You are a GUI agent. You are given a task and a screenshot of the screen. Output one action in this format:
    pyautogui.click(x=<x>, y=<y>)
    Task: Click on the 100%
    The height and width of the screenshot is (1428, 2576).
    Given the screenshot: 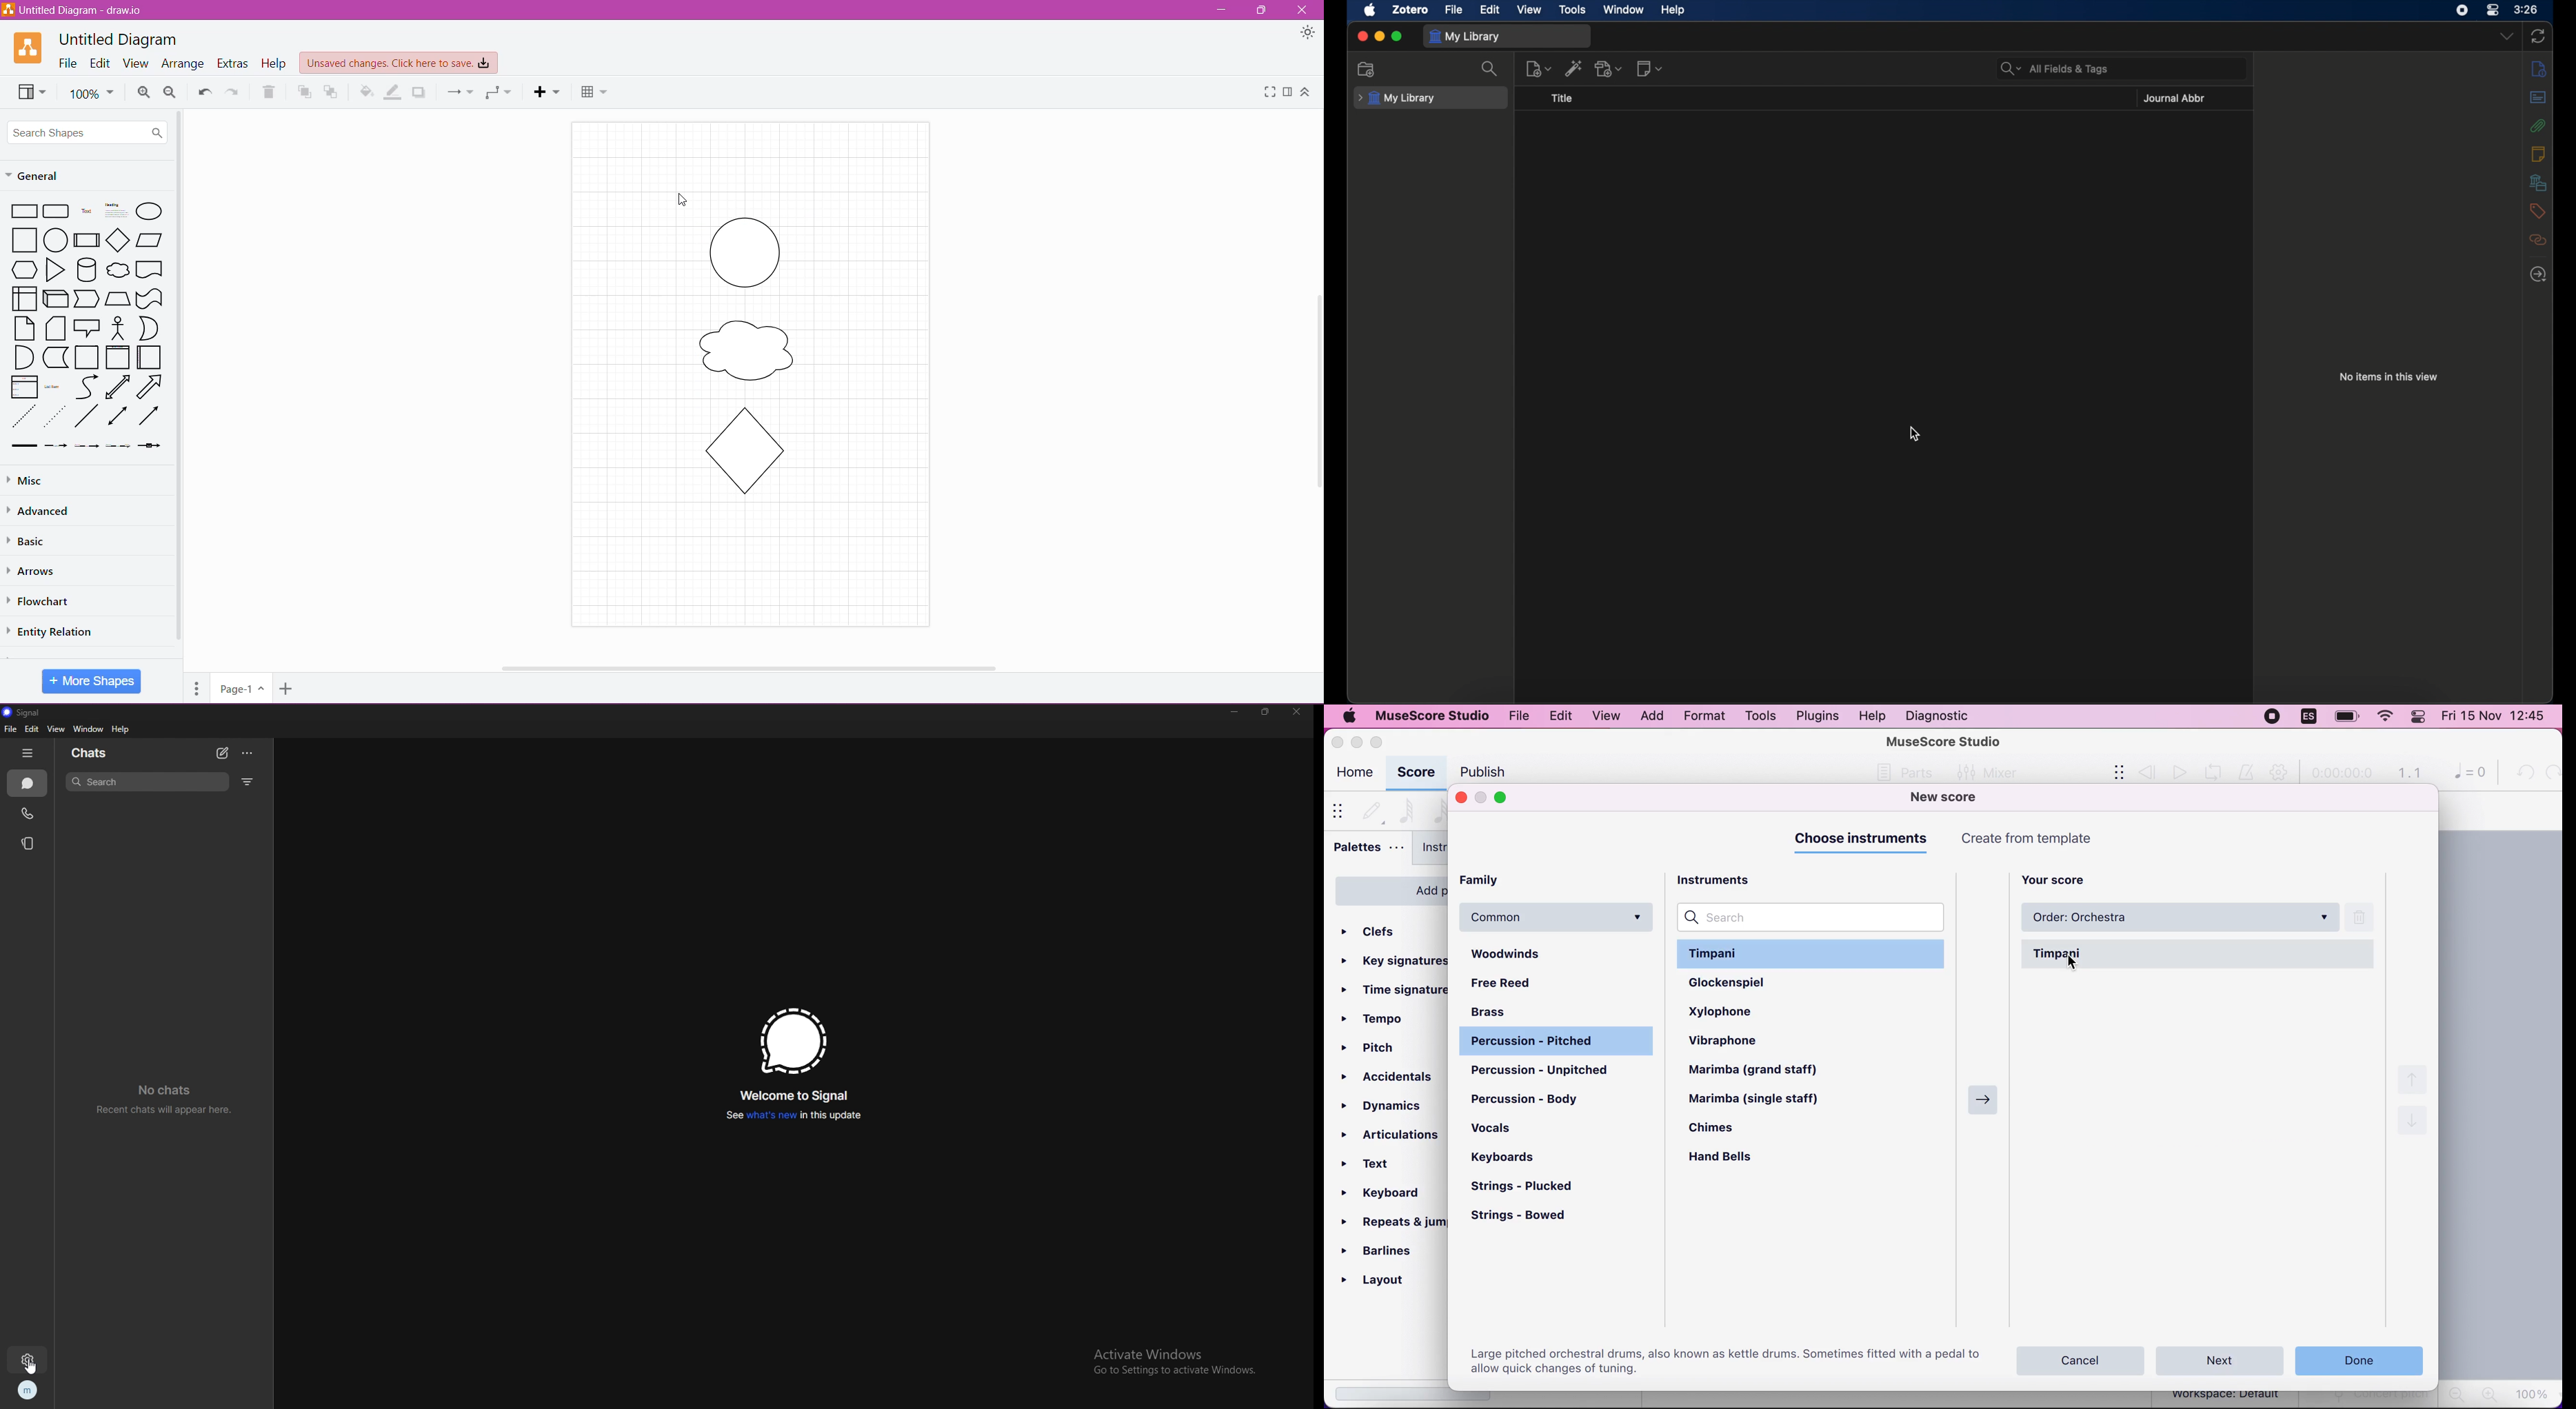 What is the action you would take?
    pyautogui.click(x=2534, y=1394)
    